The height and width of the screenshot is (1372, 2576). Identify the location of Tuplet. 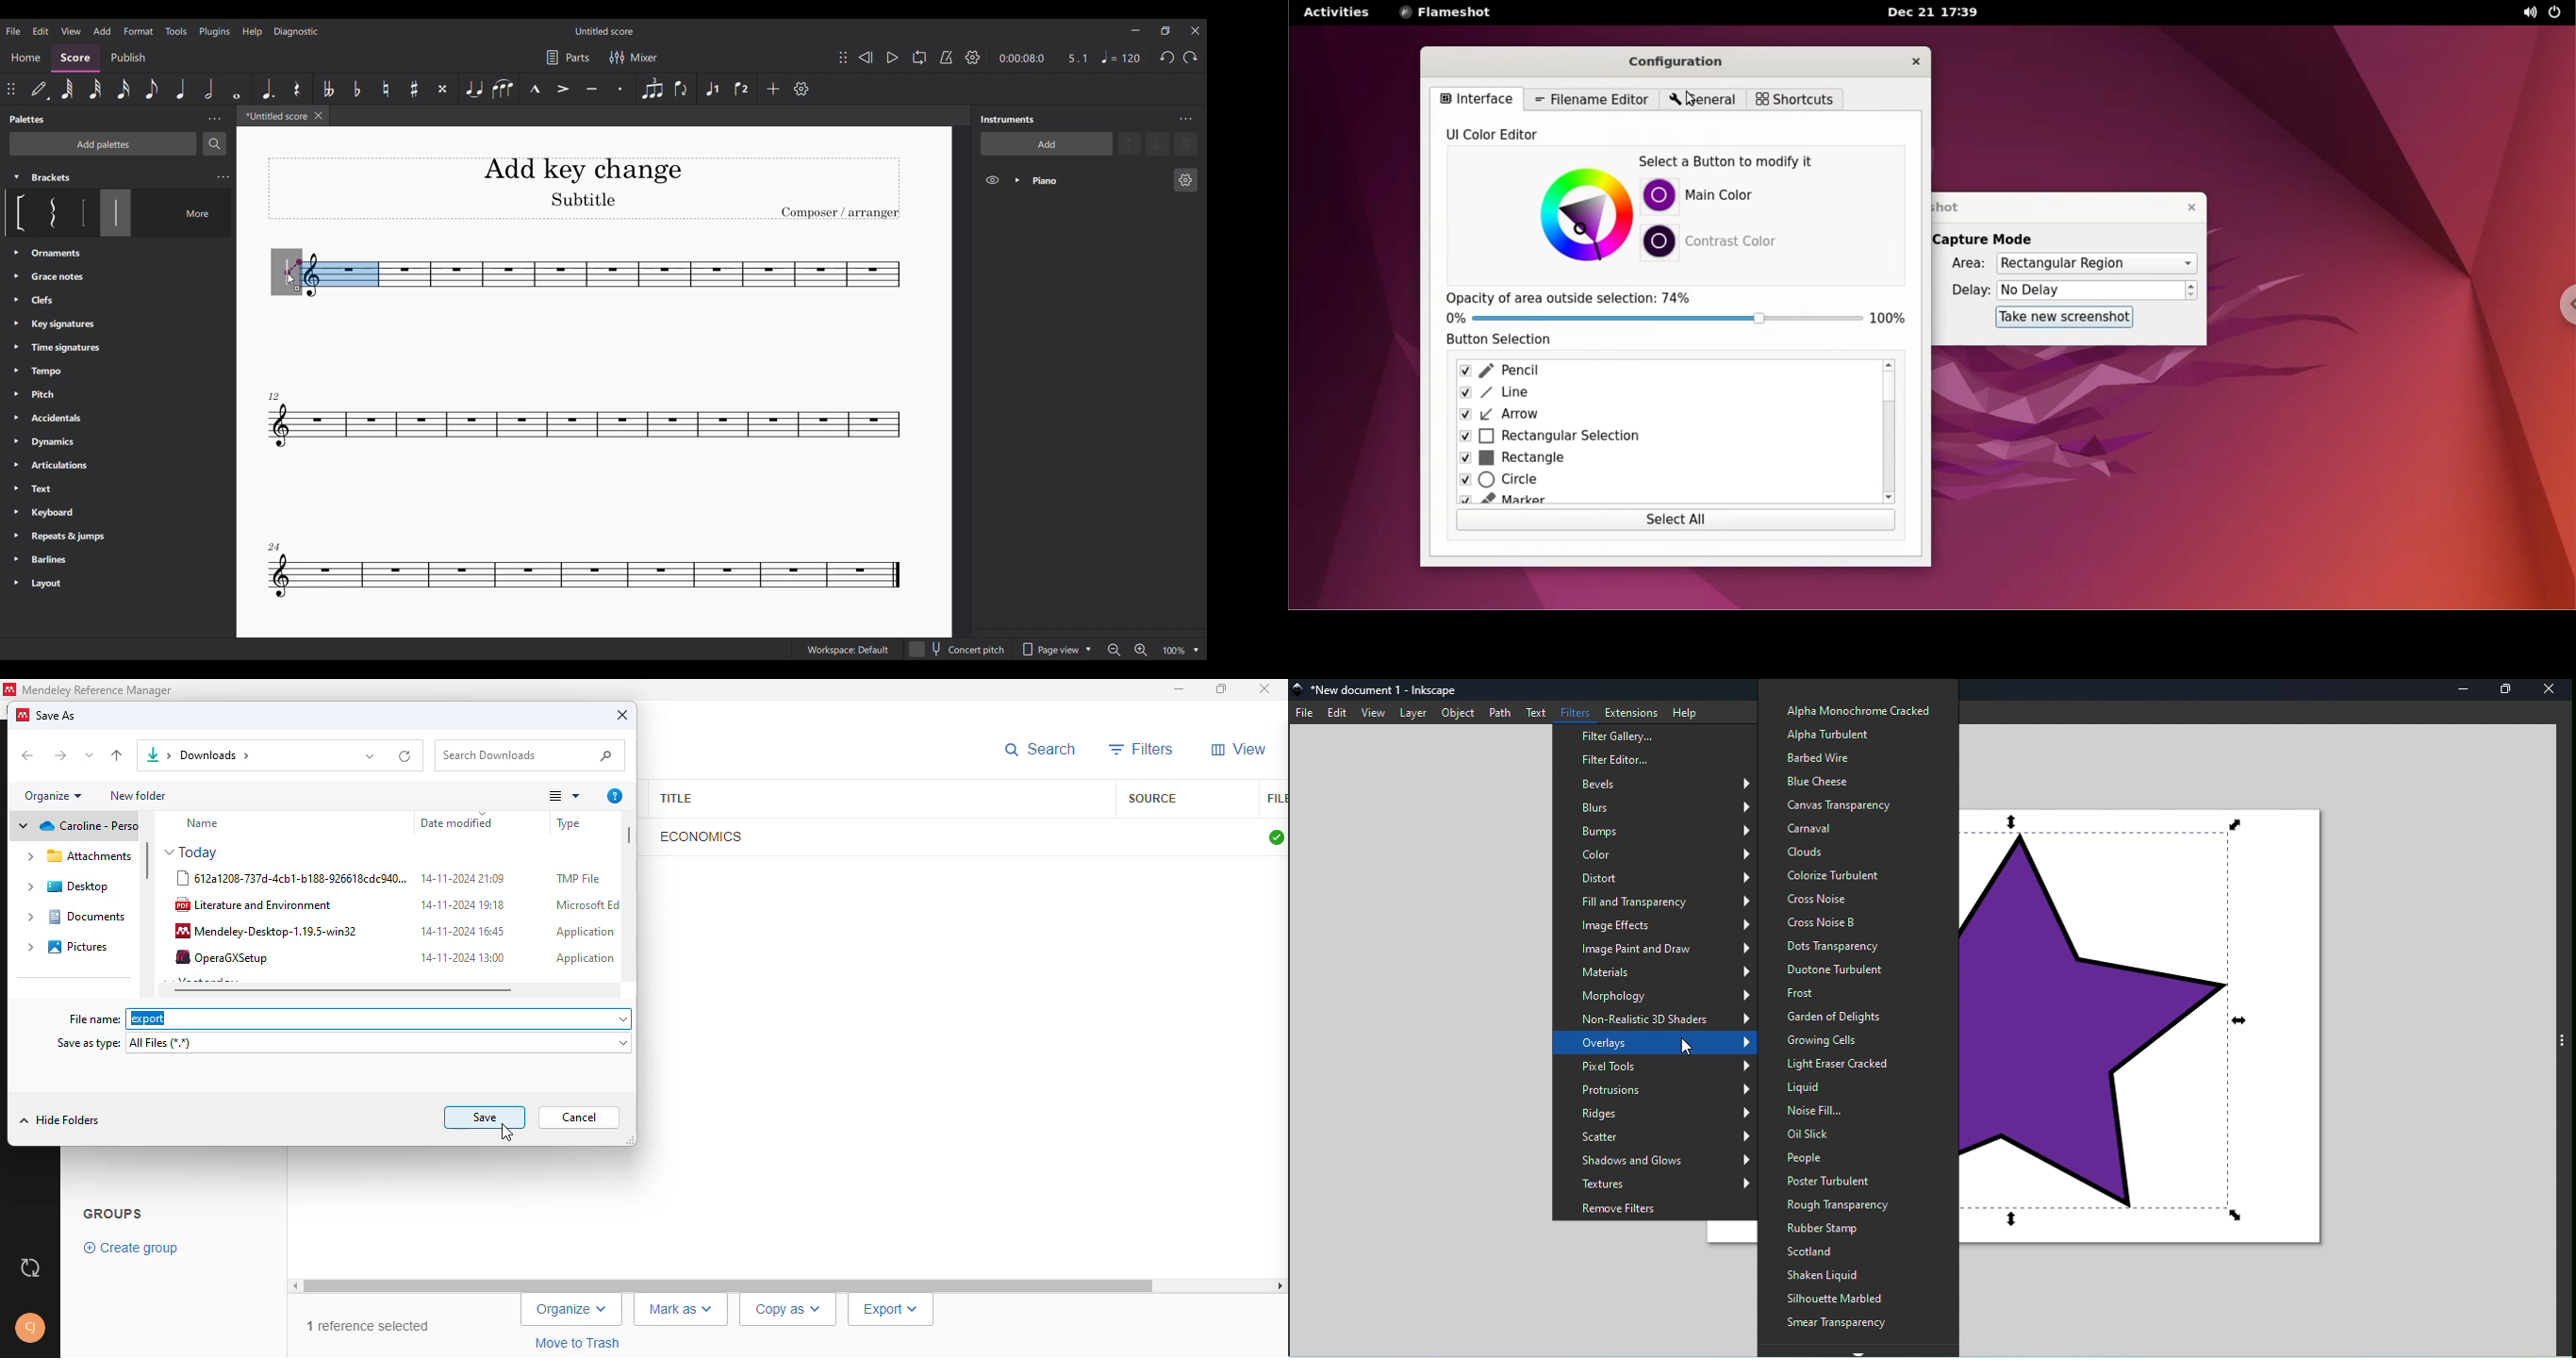
(652, 89).